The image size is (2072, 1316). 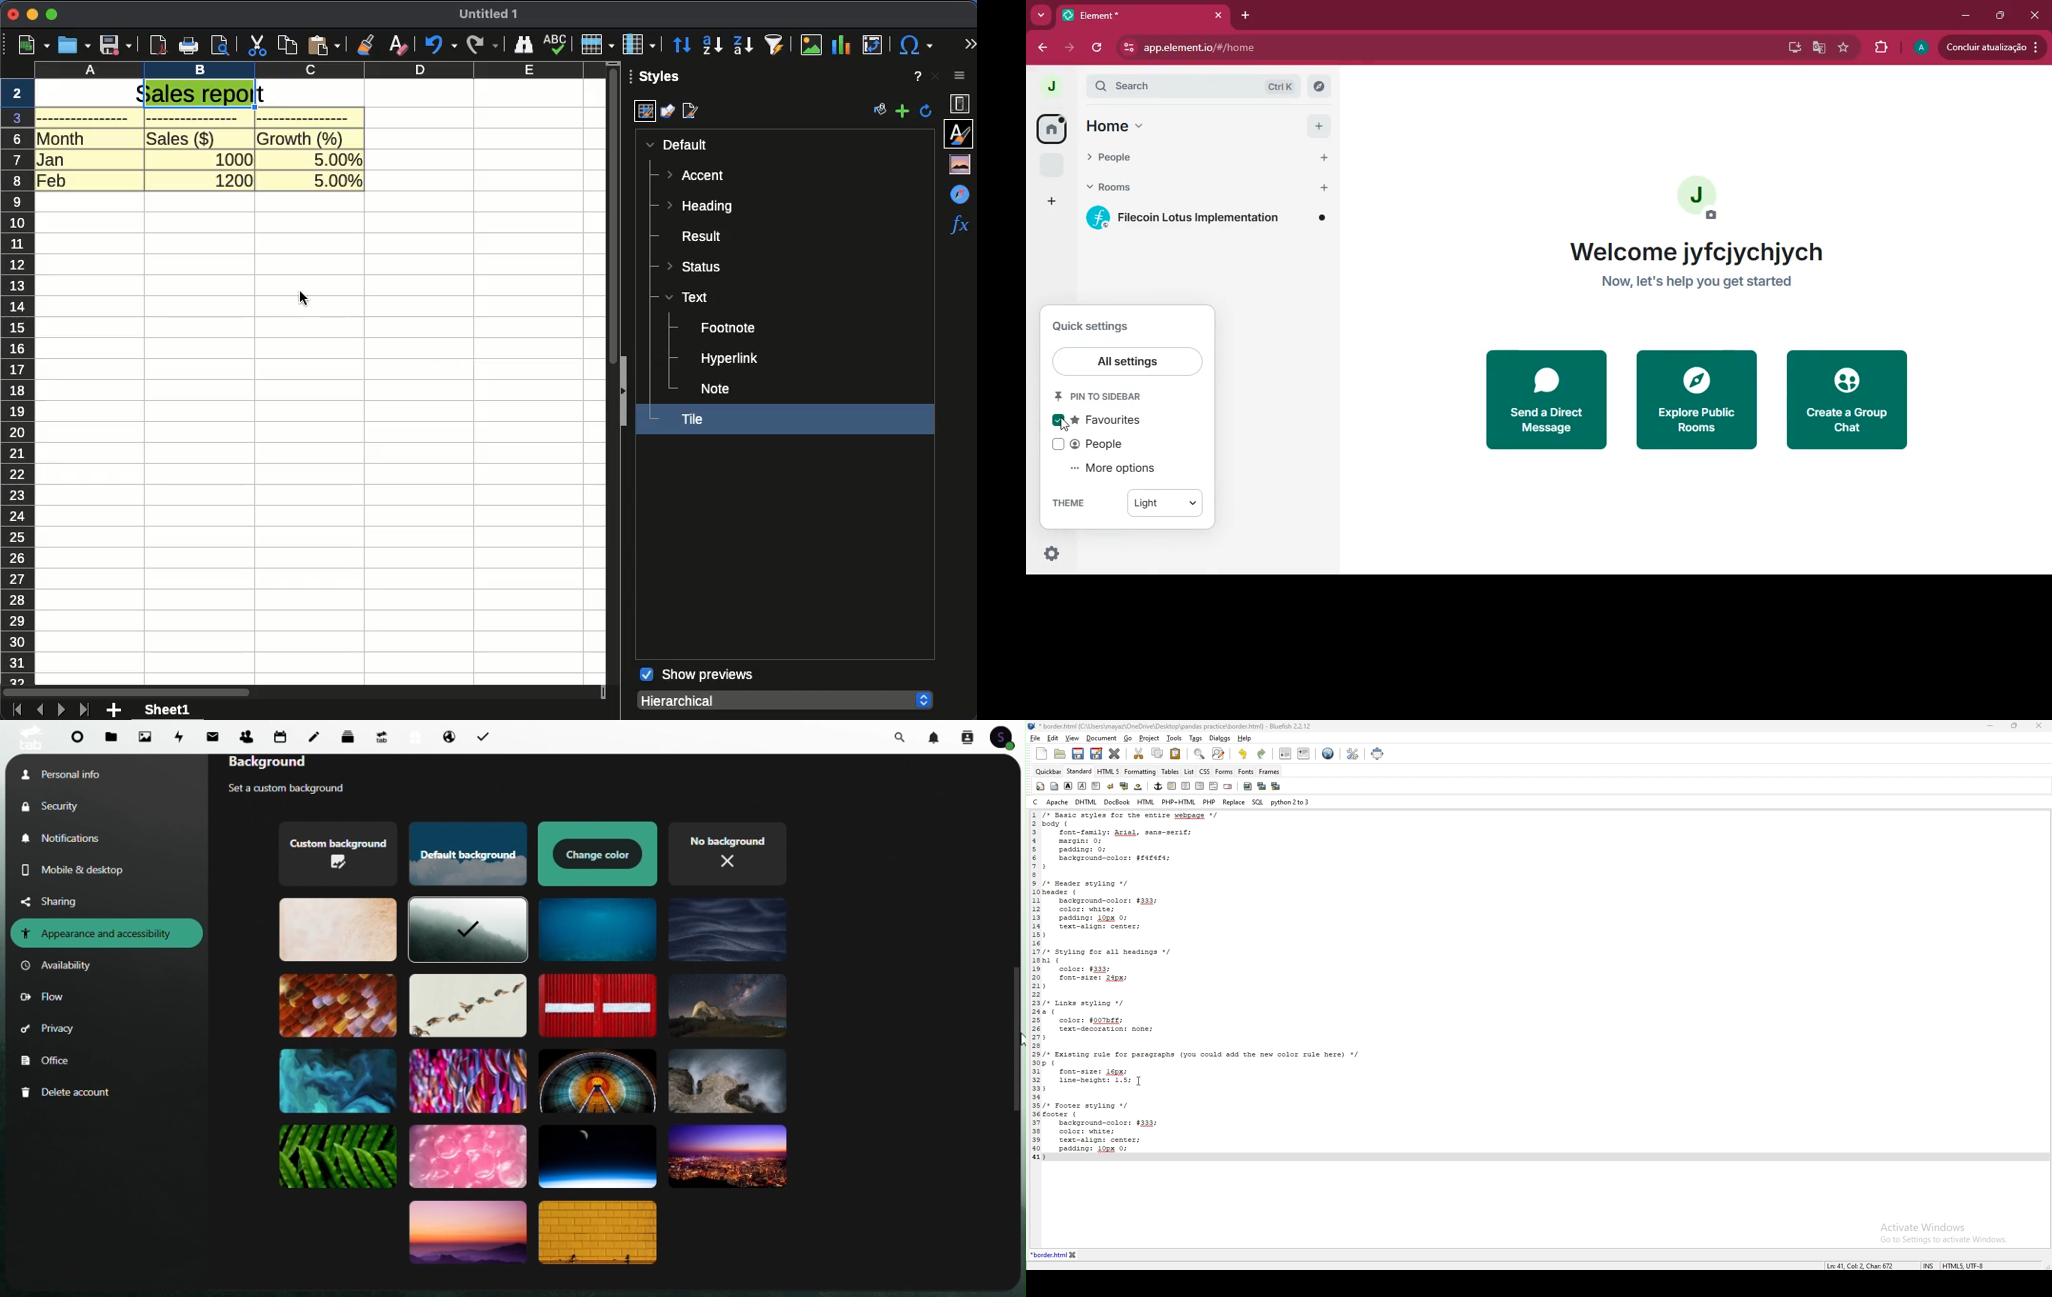 What do you see at coordinates (1286, 753) in the screenshot?
I see `unindent` at bounding box center [1286, 753].